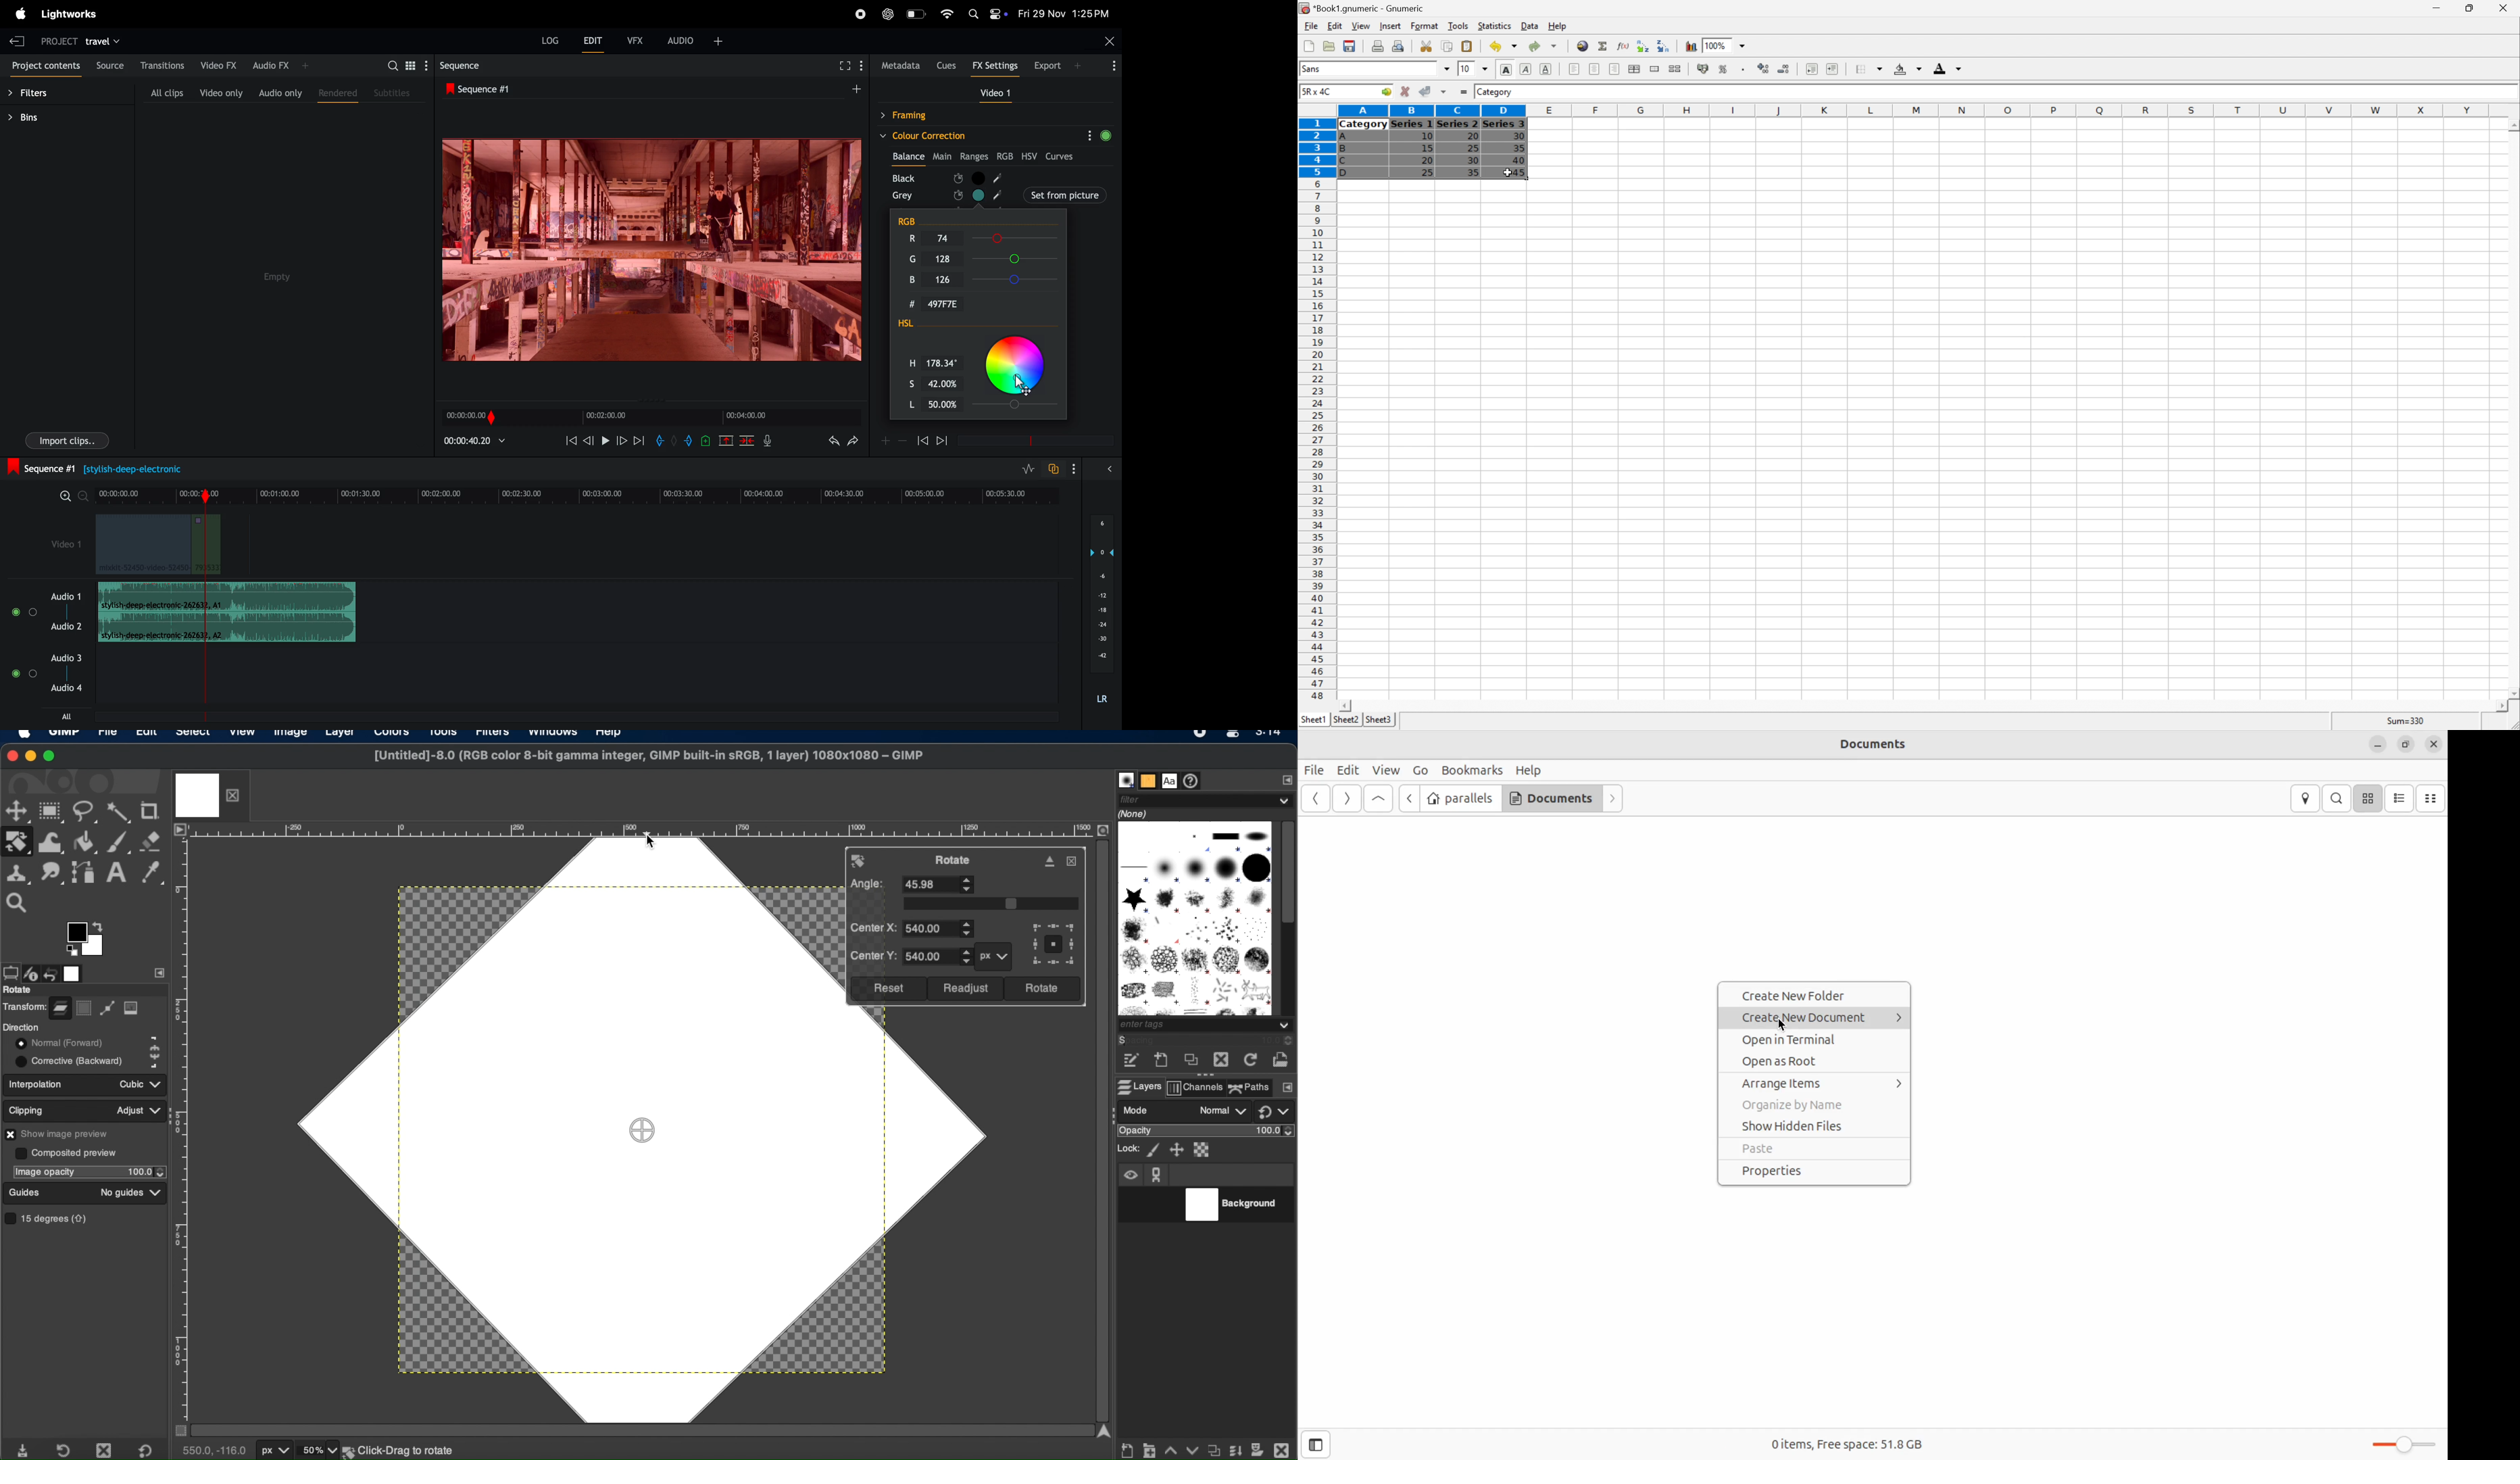 The height and width of the screenshot is (1484, 2520). Describe the element at coordinates (157, 545) in the screenshot. I see `video clips` at that location.